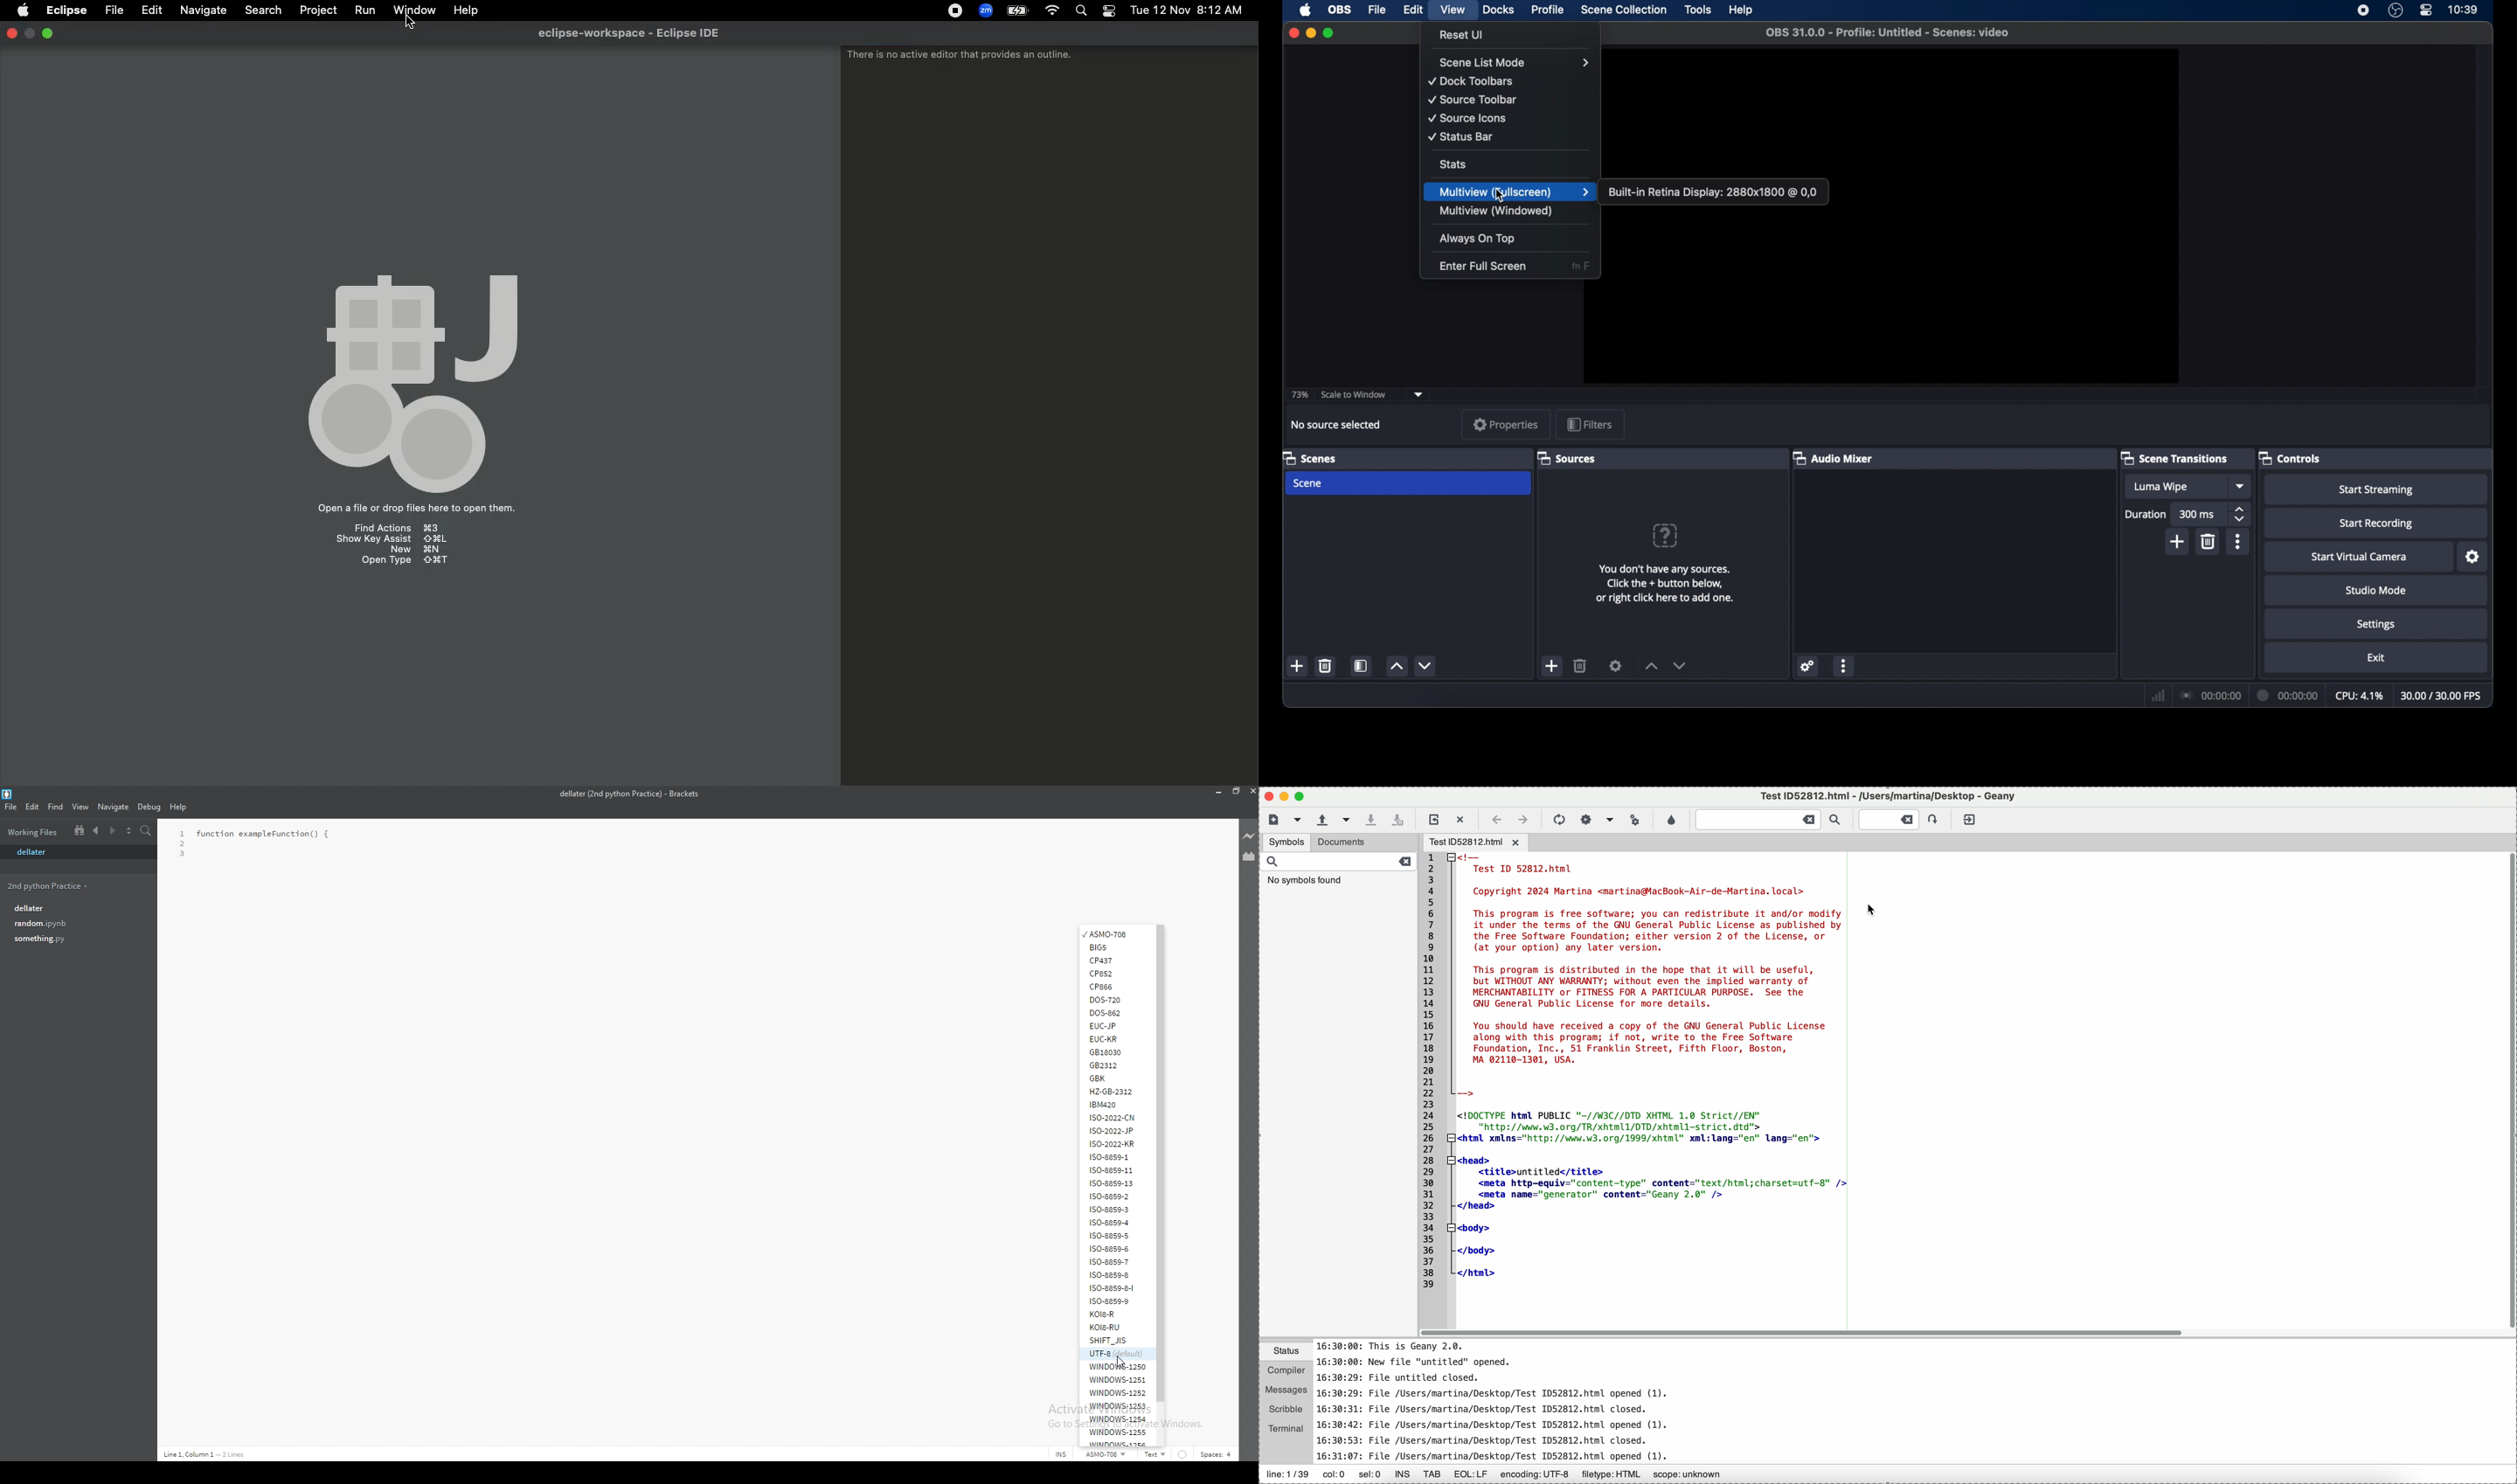  I want to click on iso-8859-9, so click(1117, 1301).